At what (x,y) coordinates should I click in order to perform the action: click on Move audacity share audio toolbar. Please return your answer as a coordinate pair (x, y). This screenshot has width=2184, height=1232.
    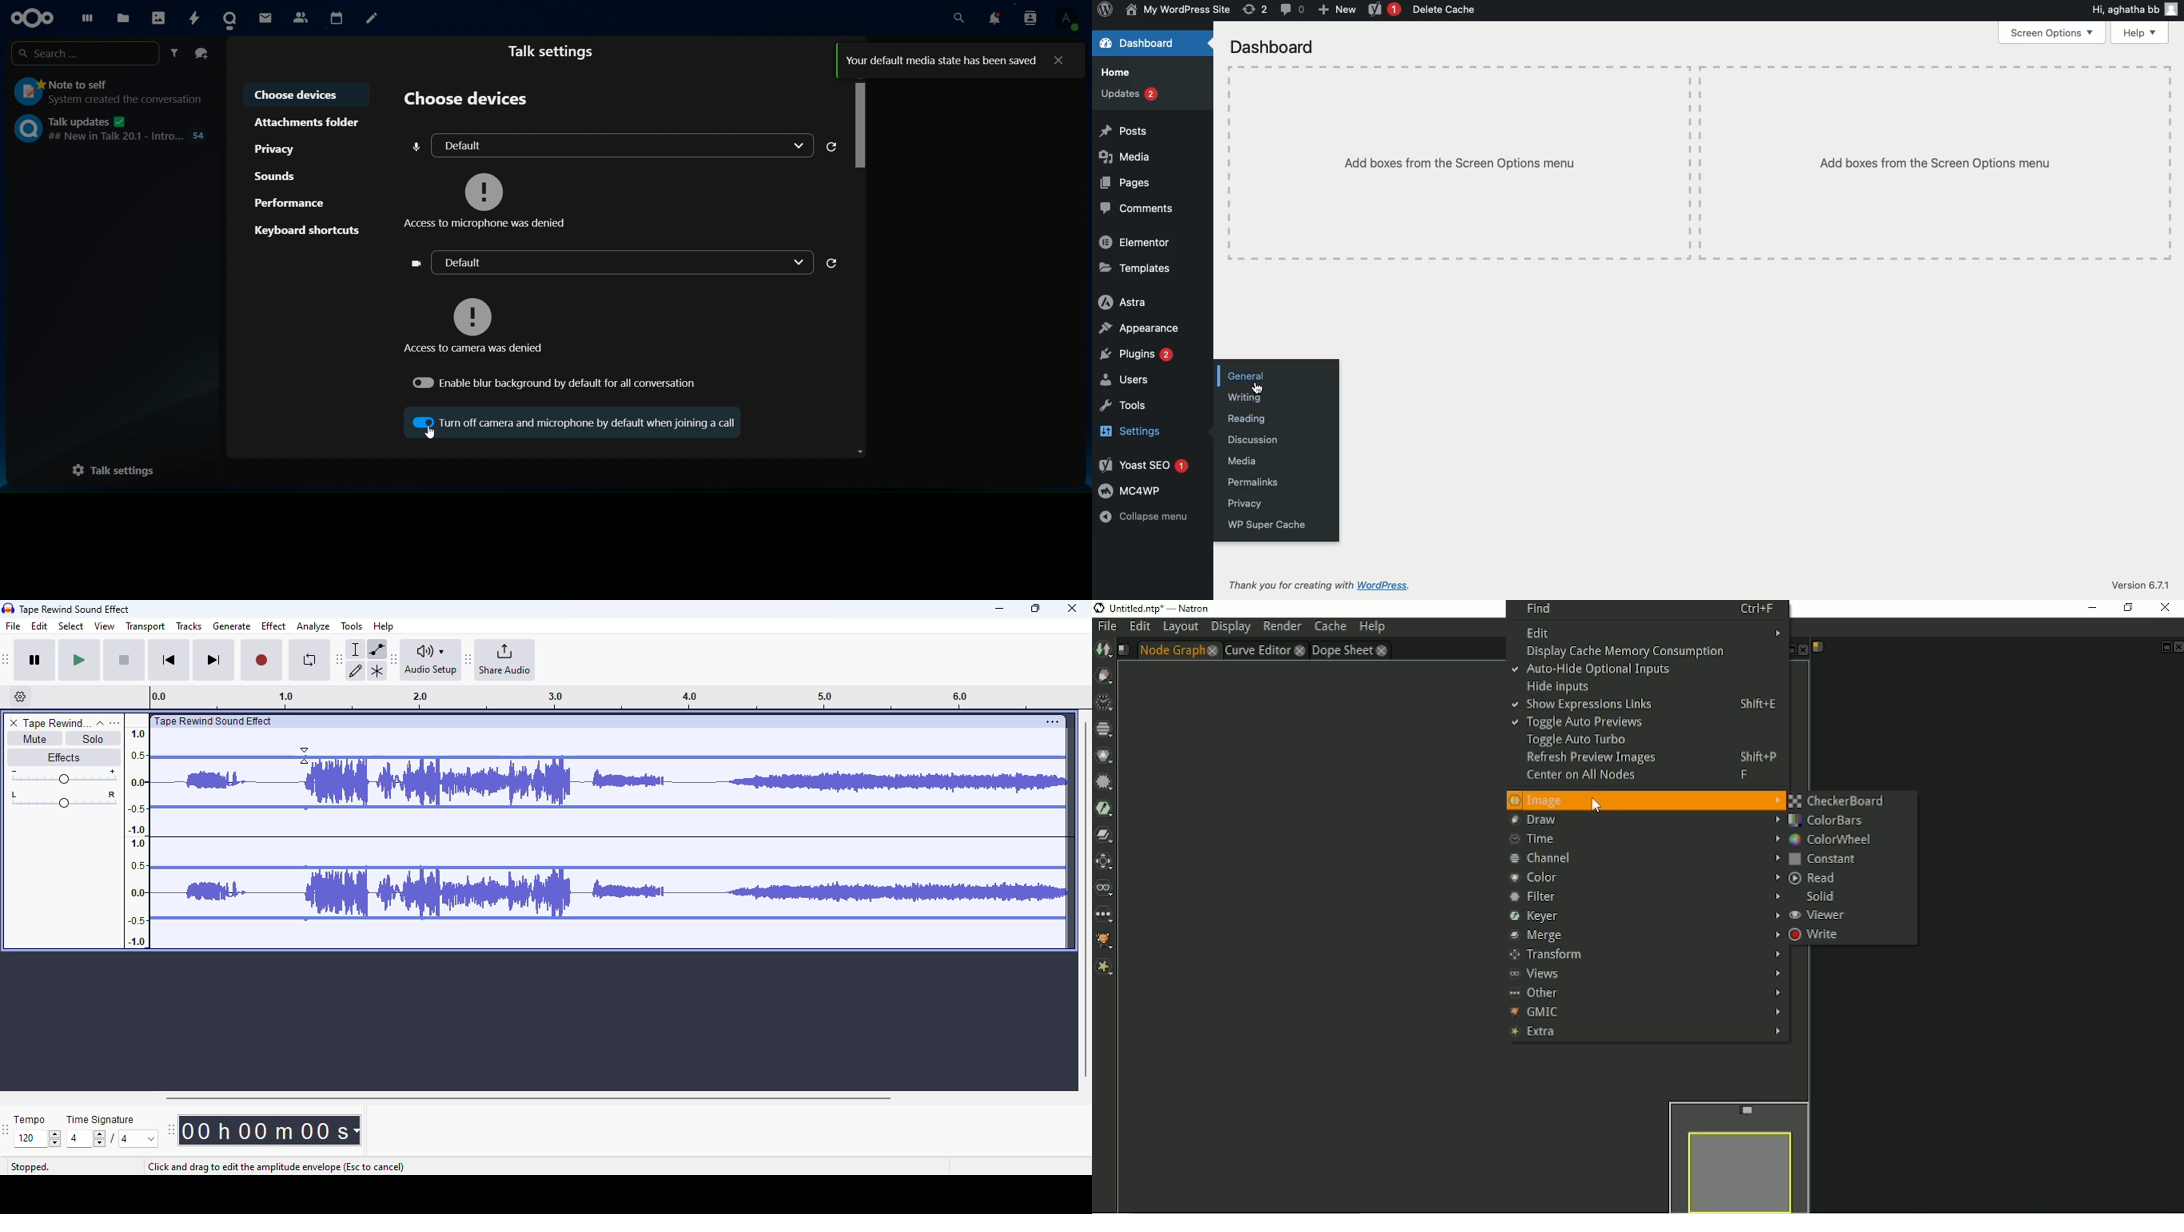
    Looking at the image, I should click on (468, 660).